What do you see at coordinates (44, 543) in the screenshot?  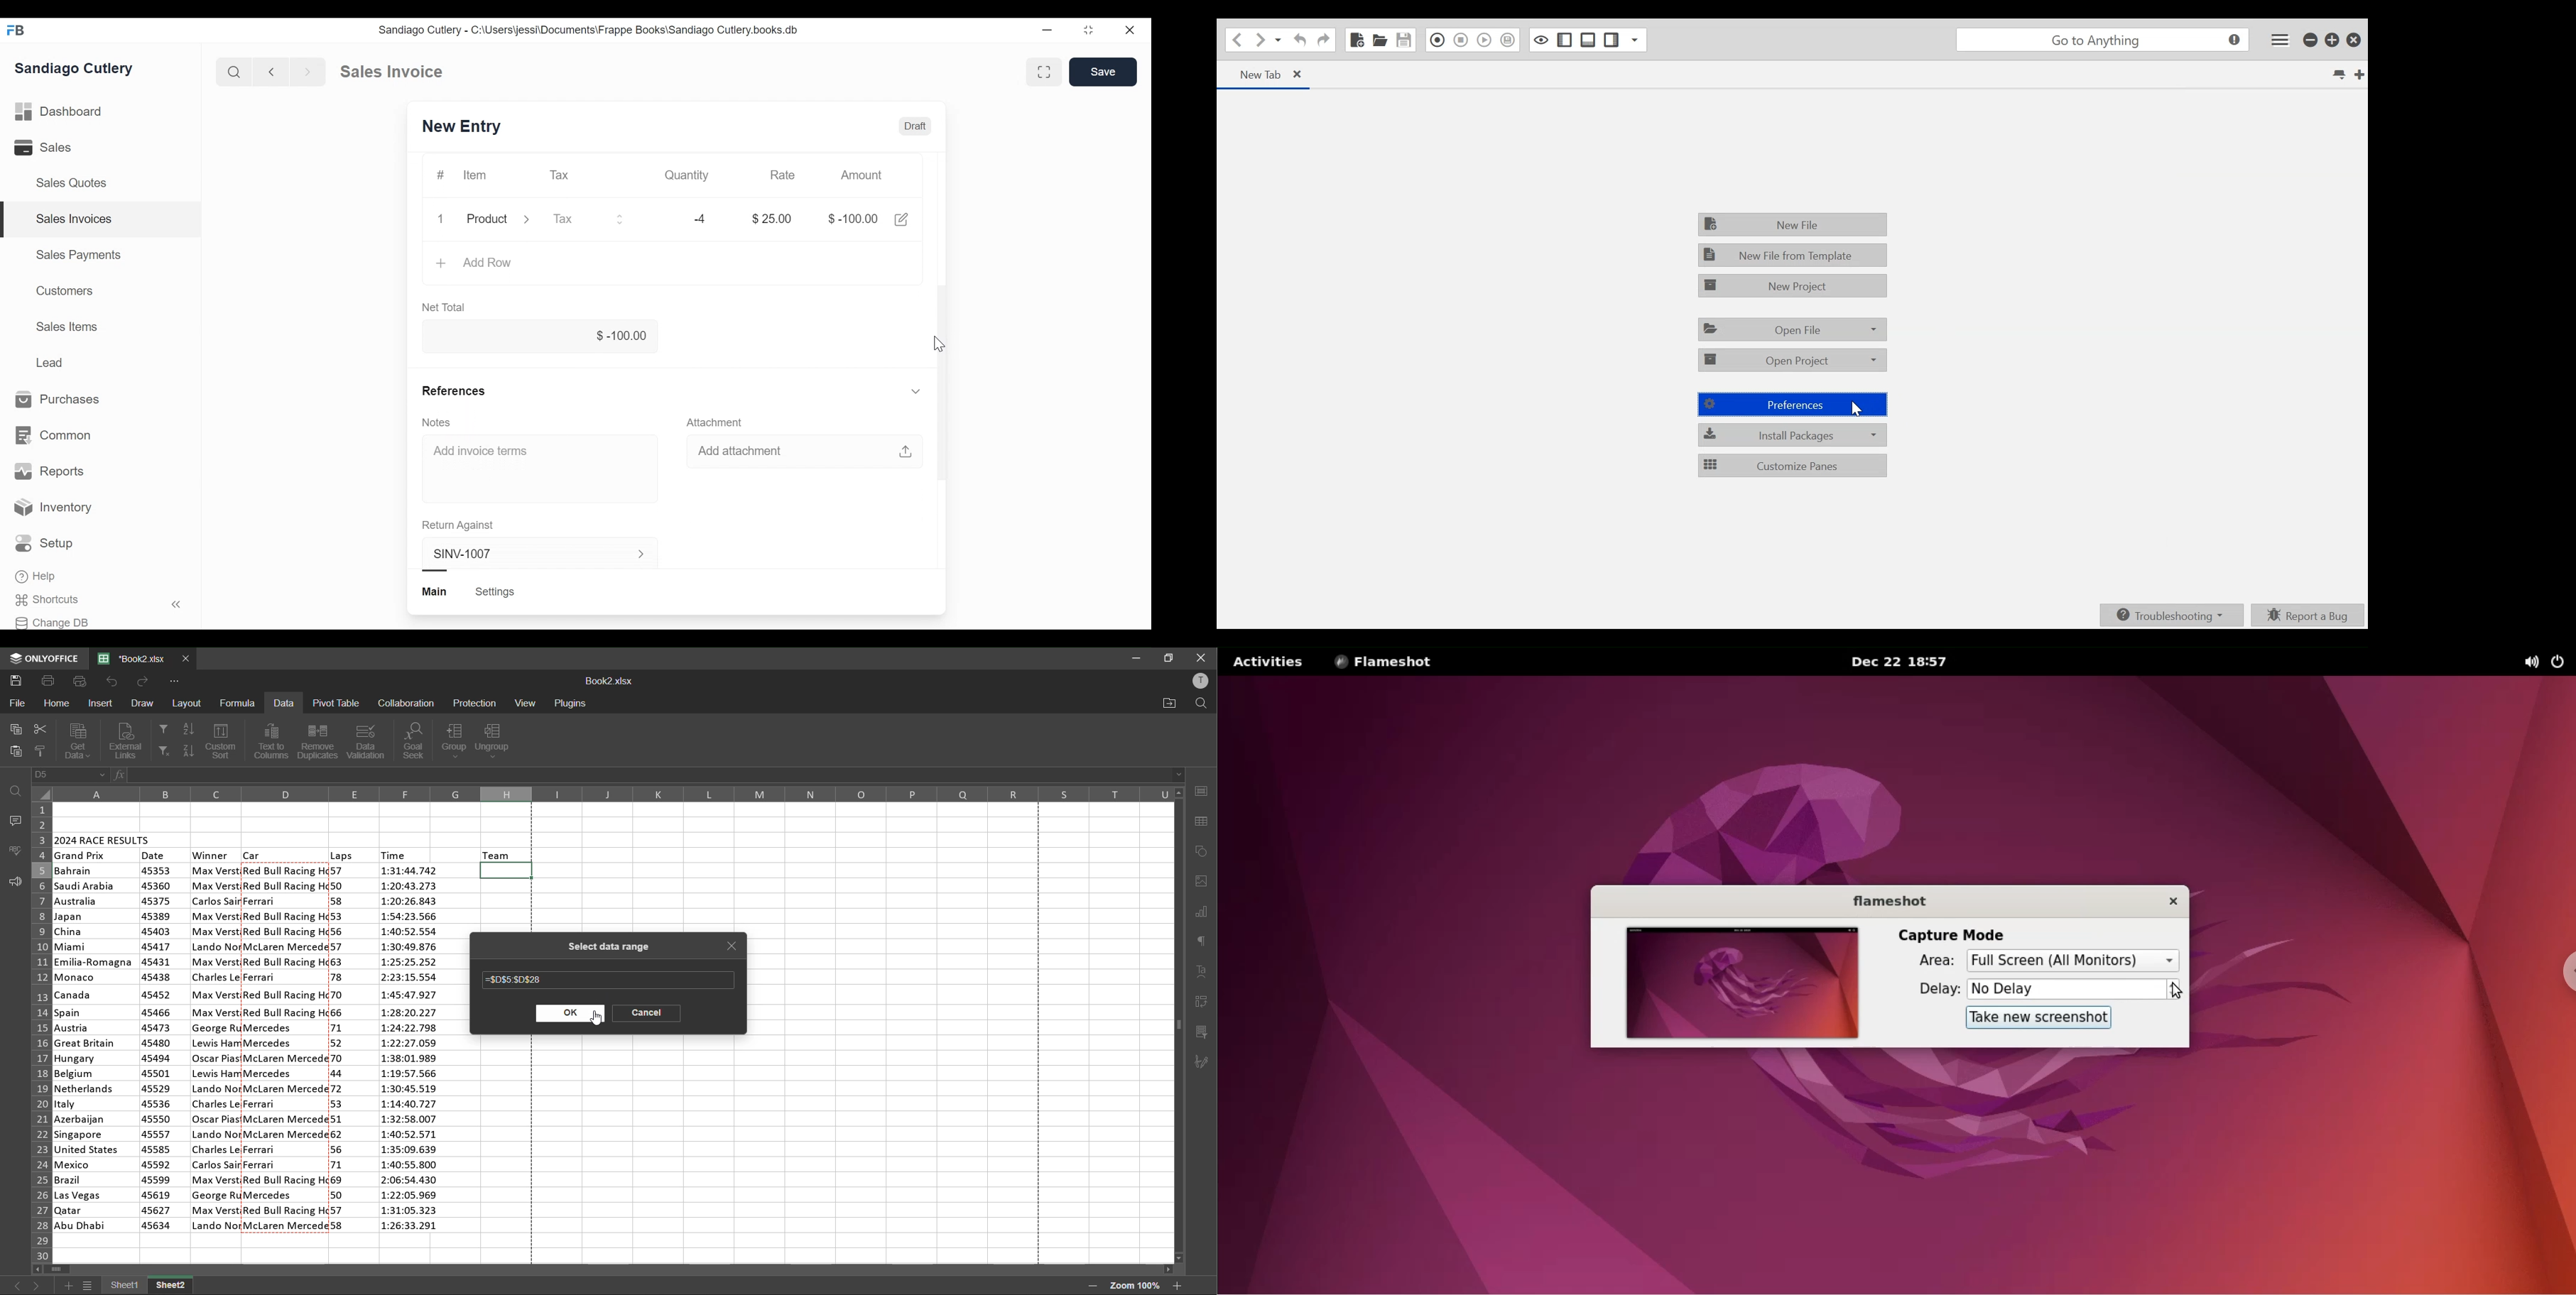 I see `Setup` at bounding box center [44, 543].